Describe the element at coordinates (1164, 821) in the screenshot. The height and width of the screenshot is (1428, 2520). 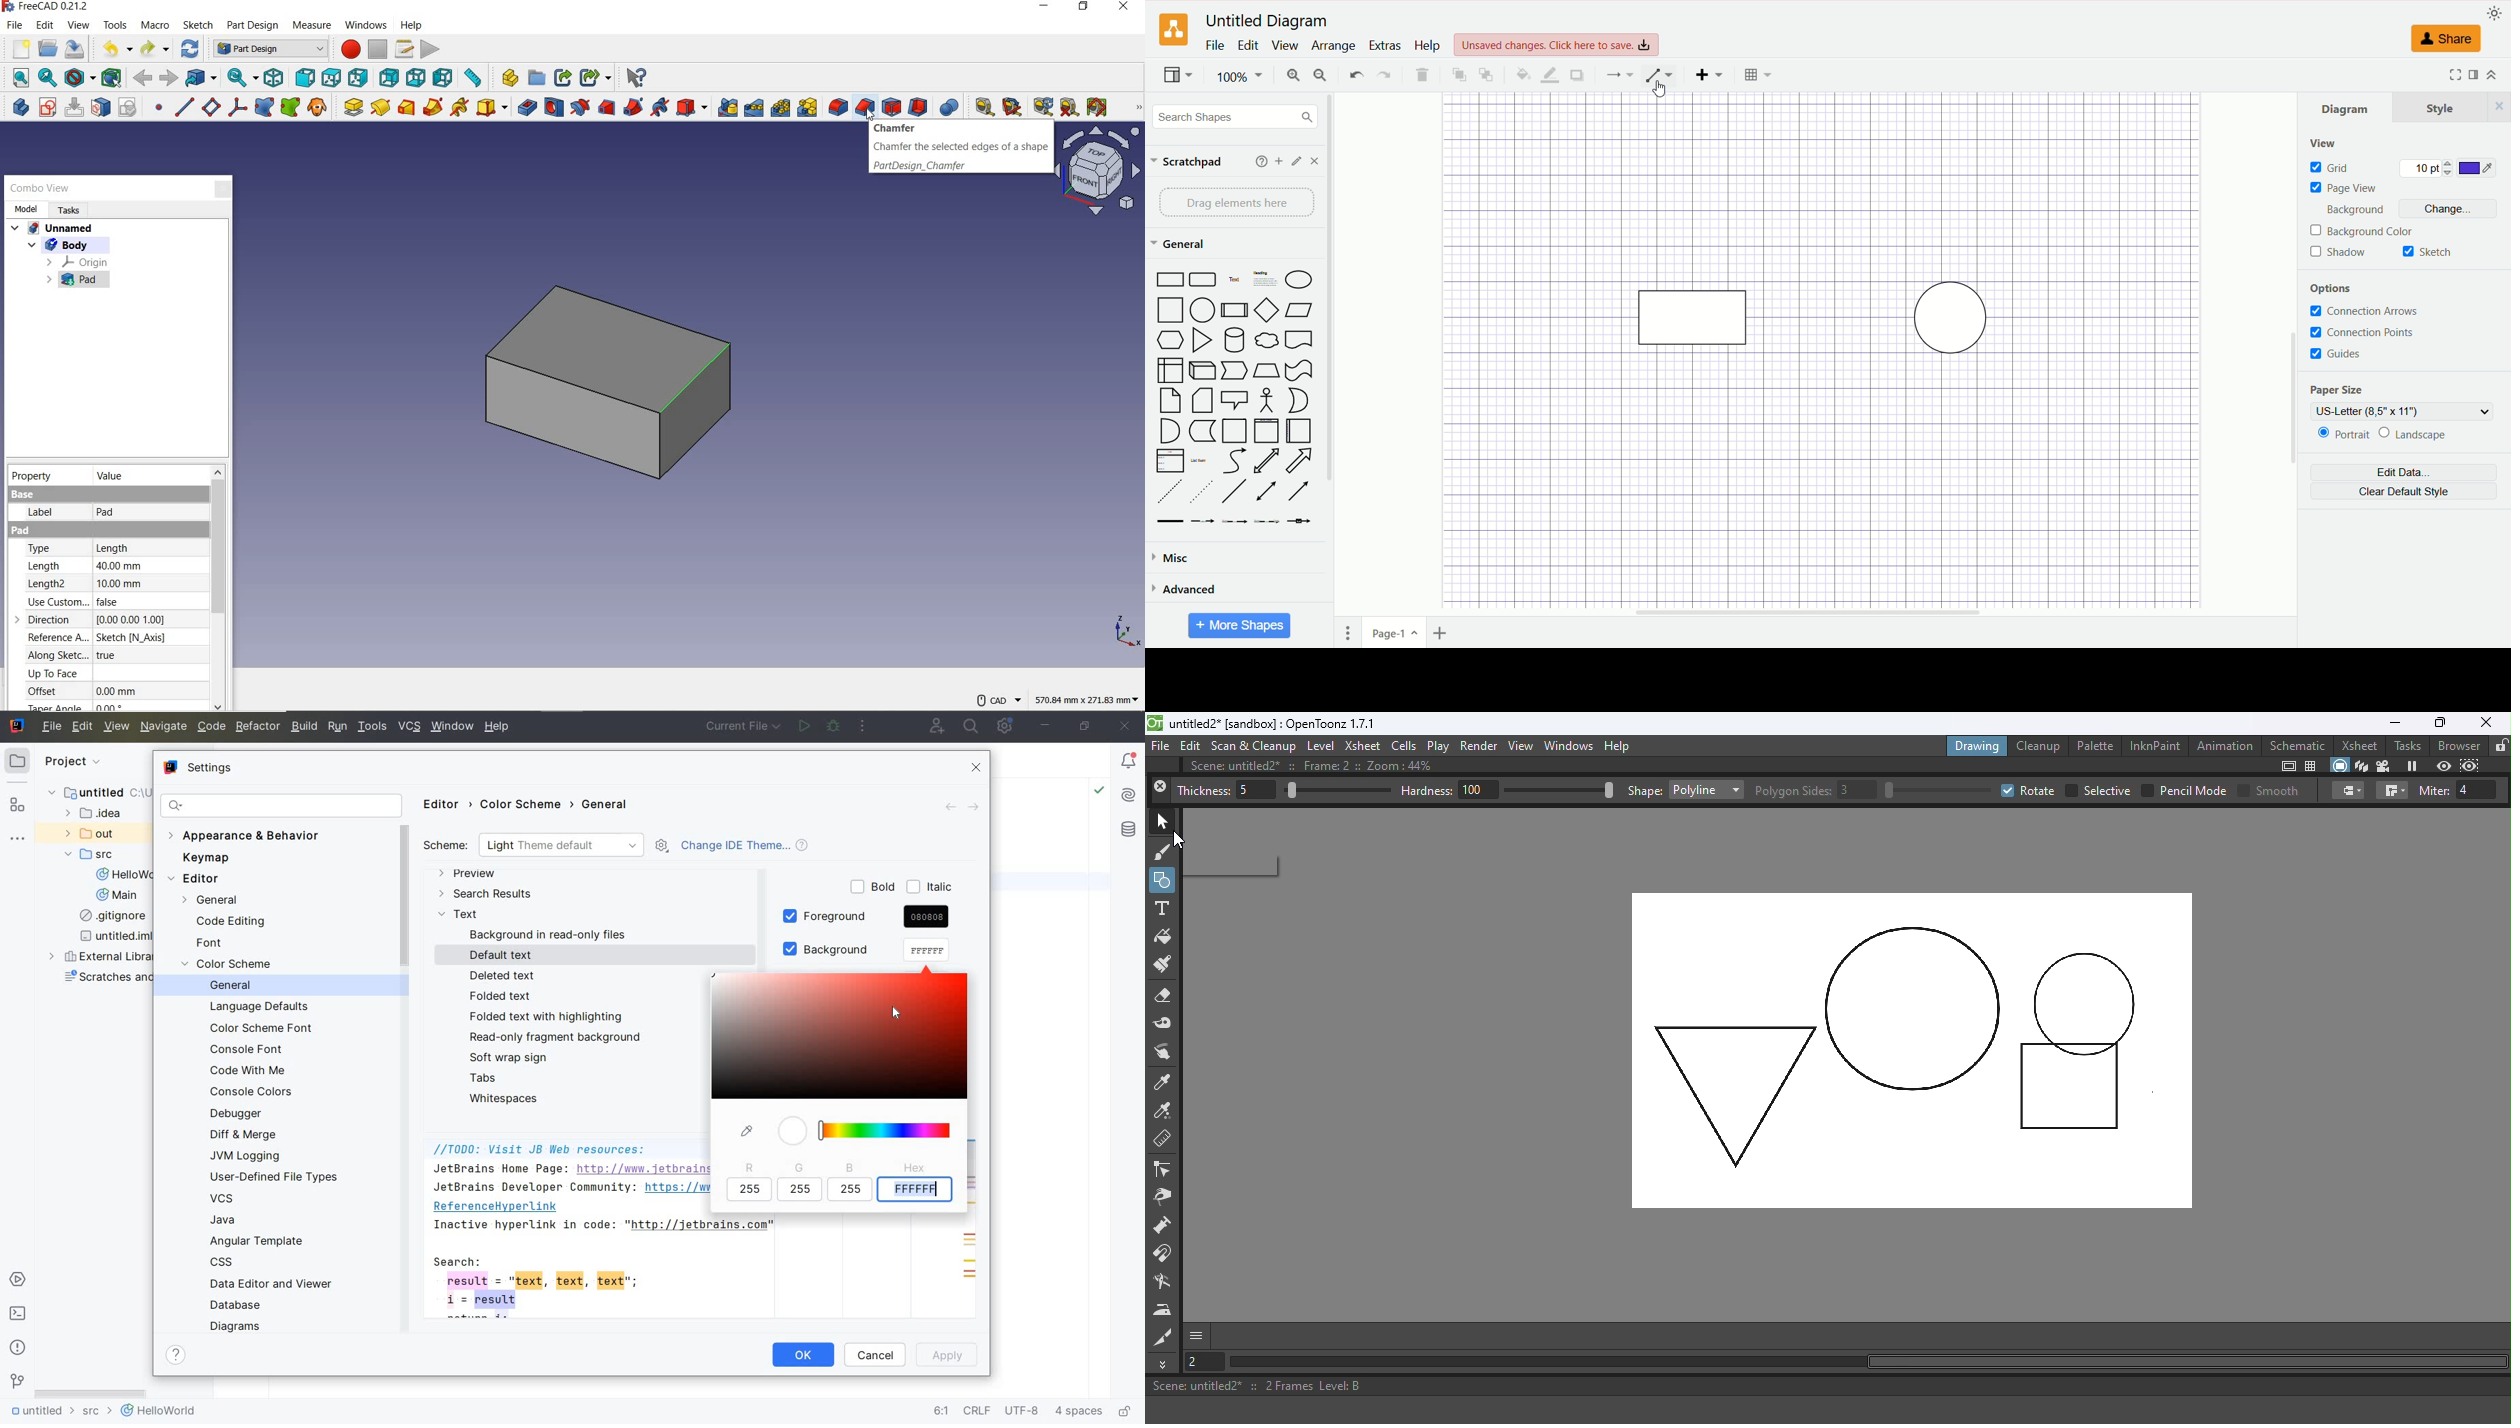
I see `Selection tool` at that location.